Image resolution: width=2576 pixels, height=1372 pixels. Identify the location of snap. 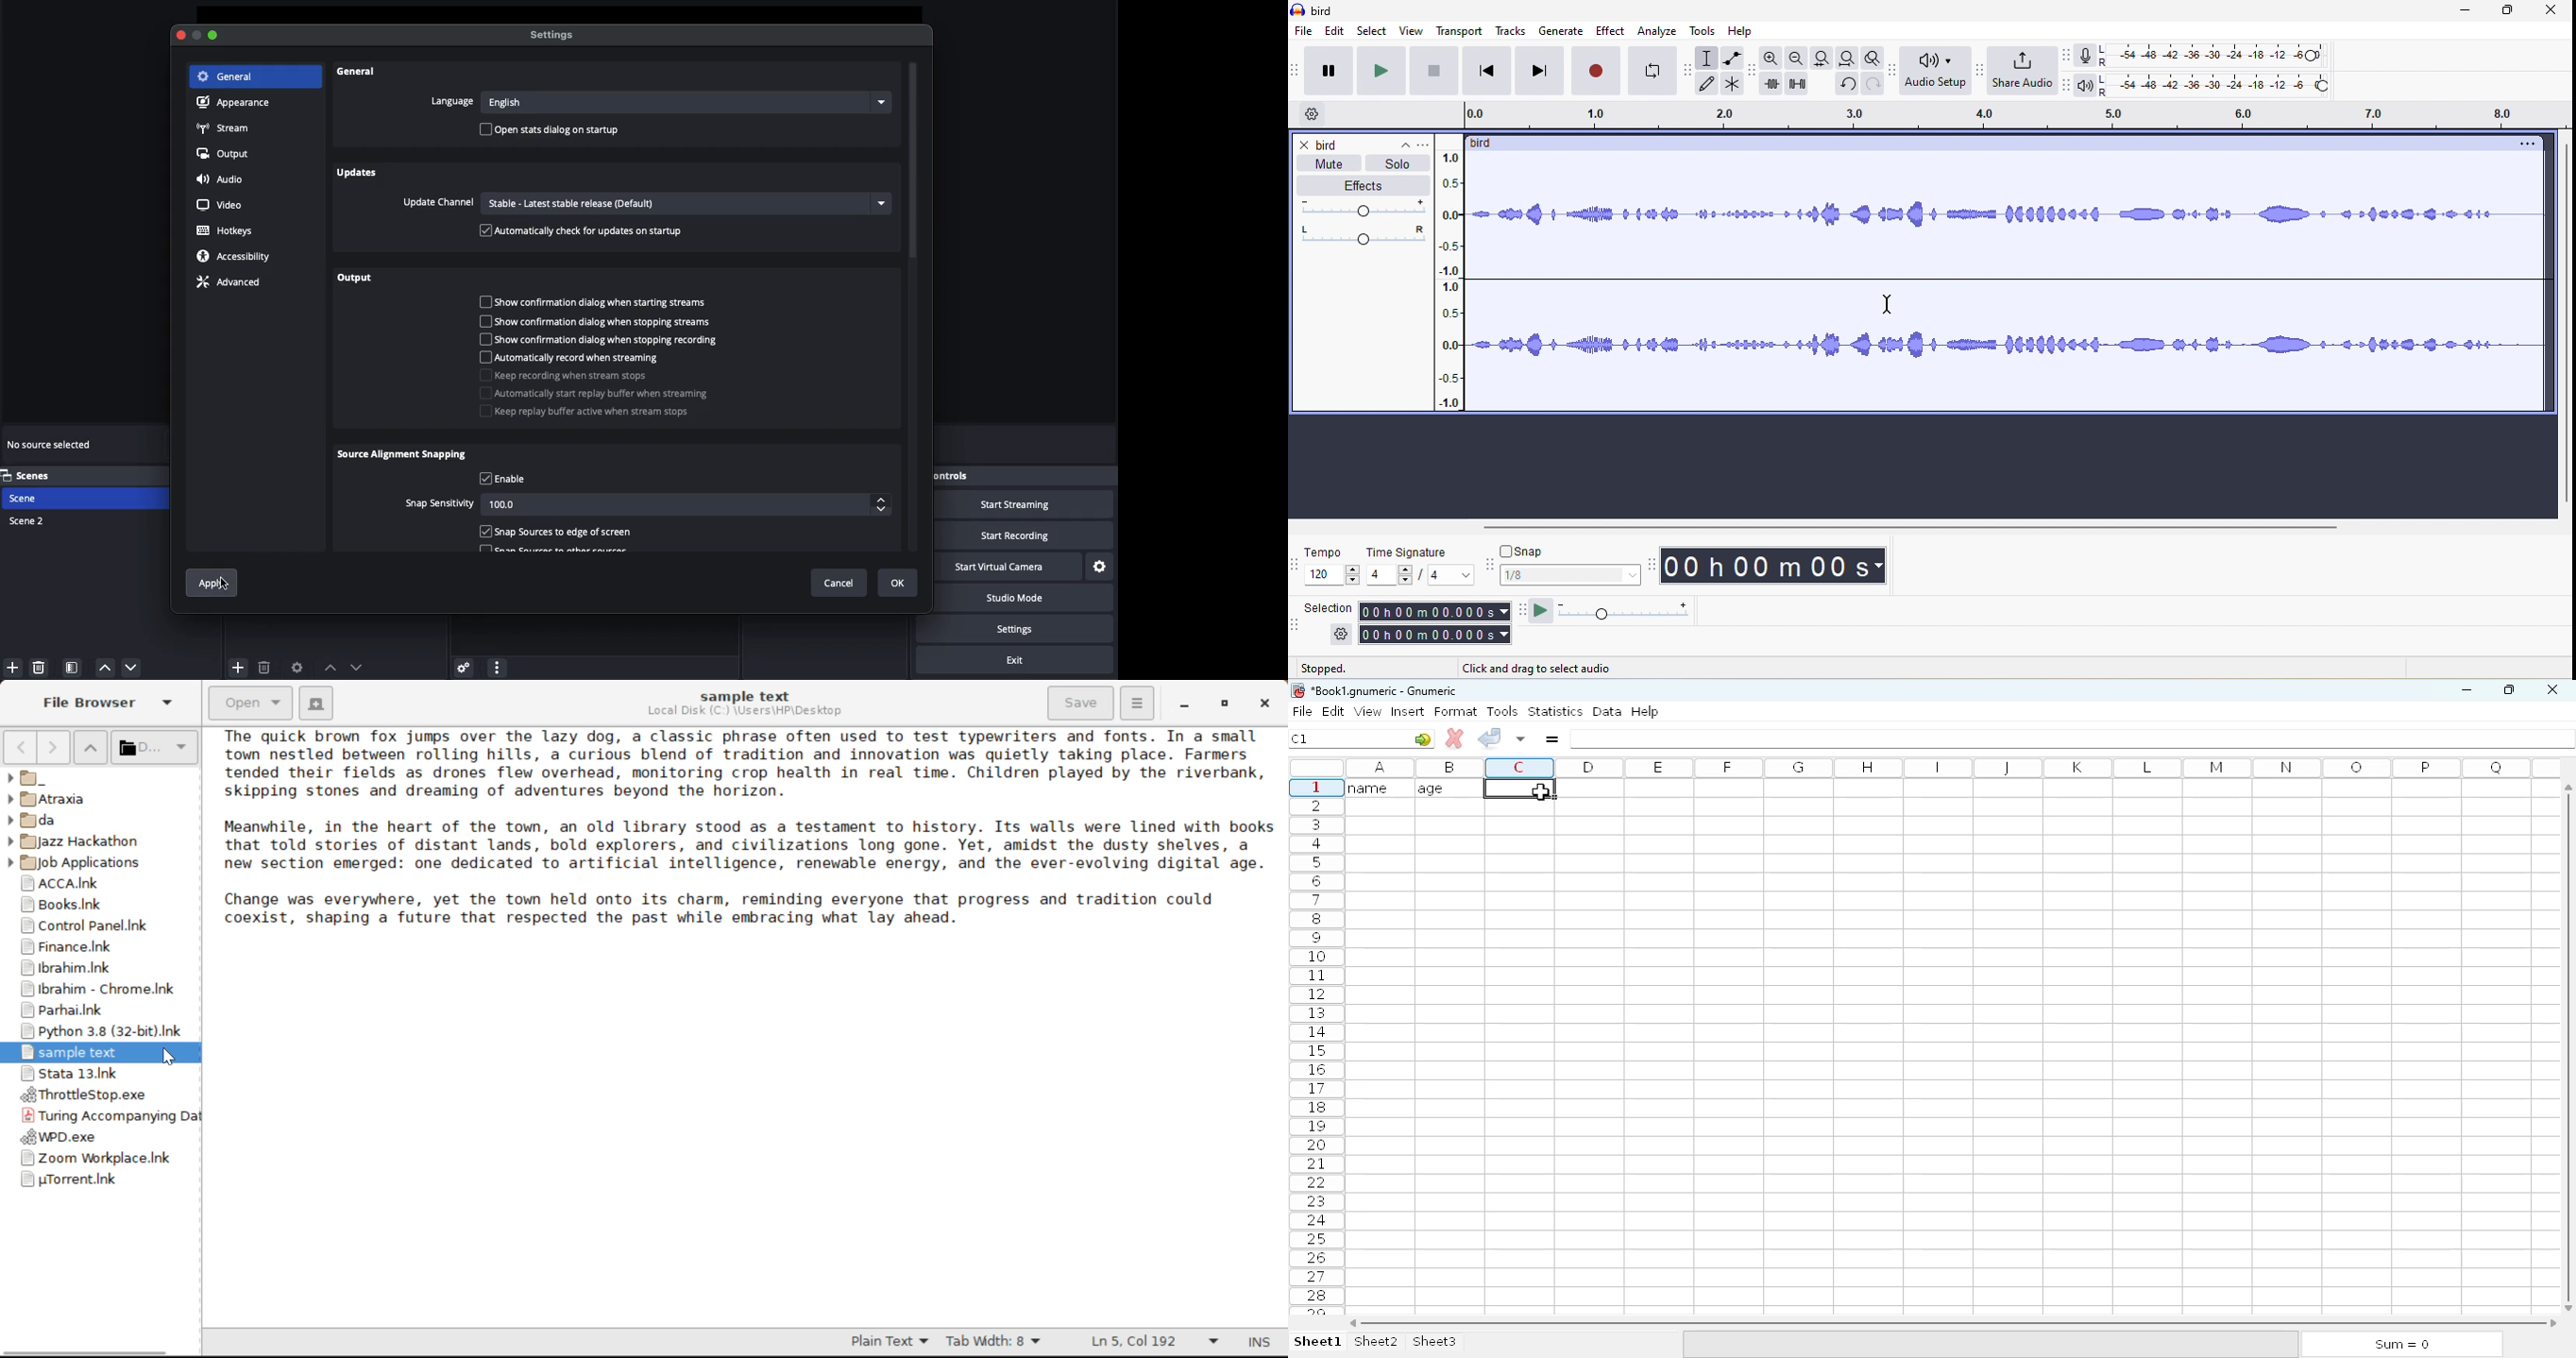
(1571, 576).